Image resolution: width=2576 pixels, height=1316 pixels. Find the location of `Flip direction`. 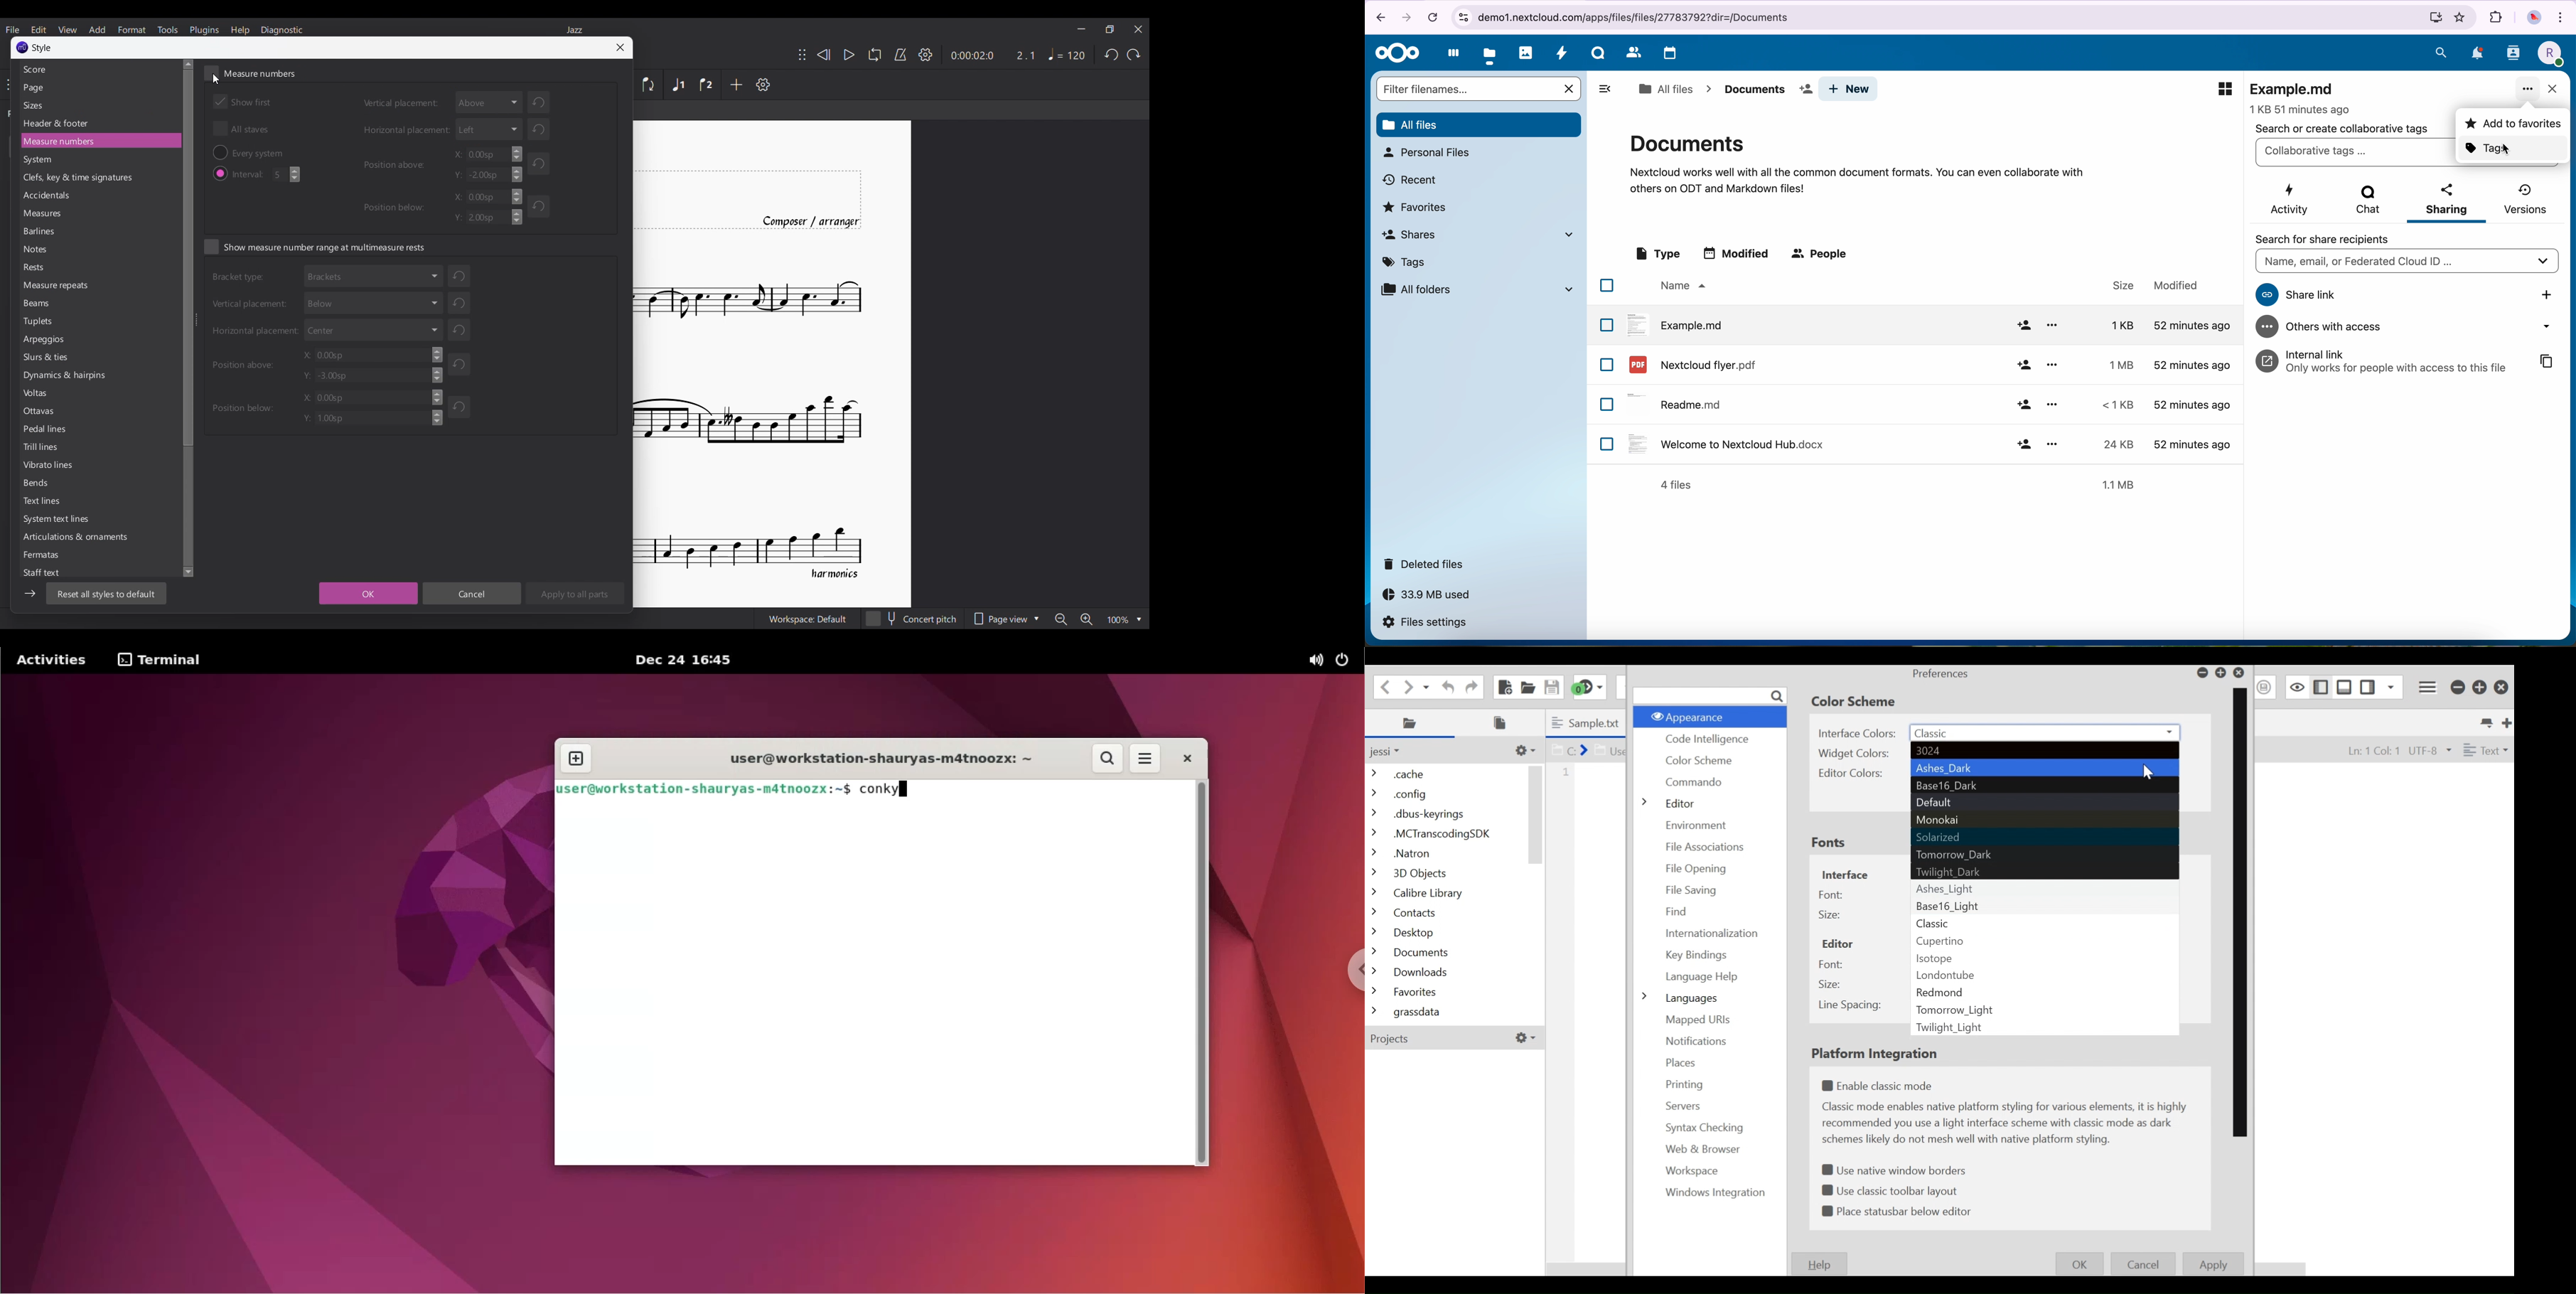

Flip direction is located at coordinates (651, 84).